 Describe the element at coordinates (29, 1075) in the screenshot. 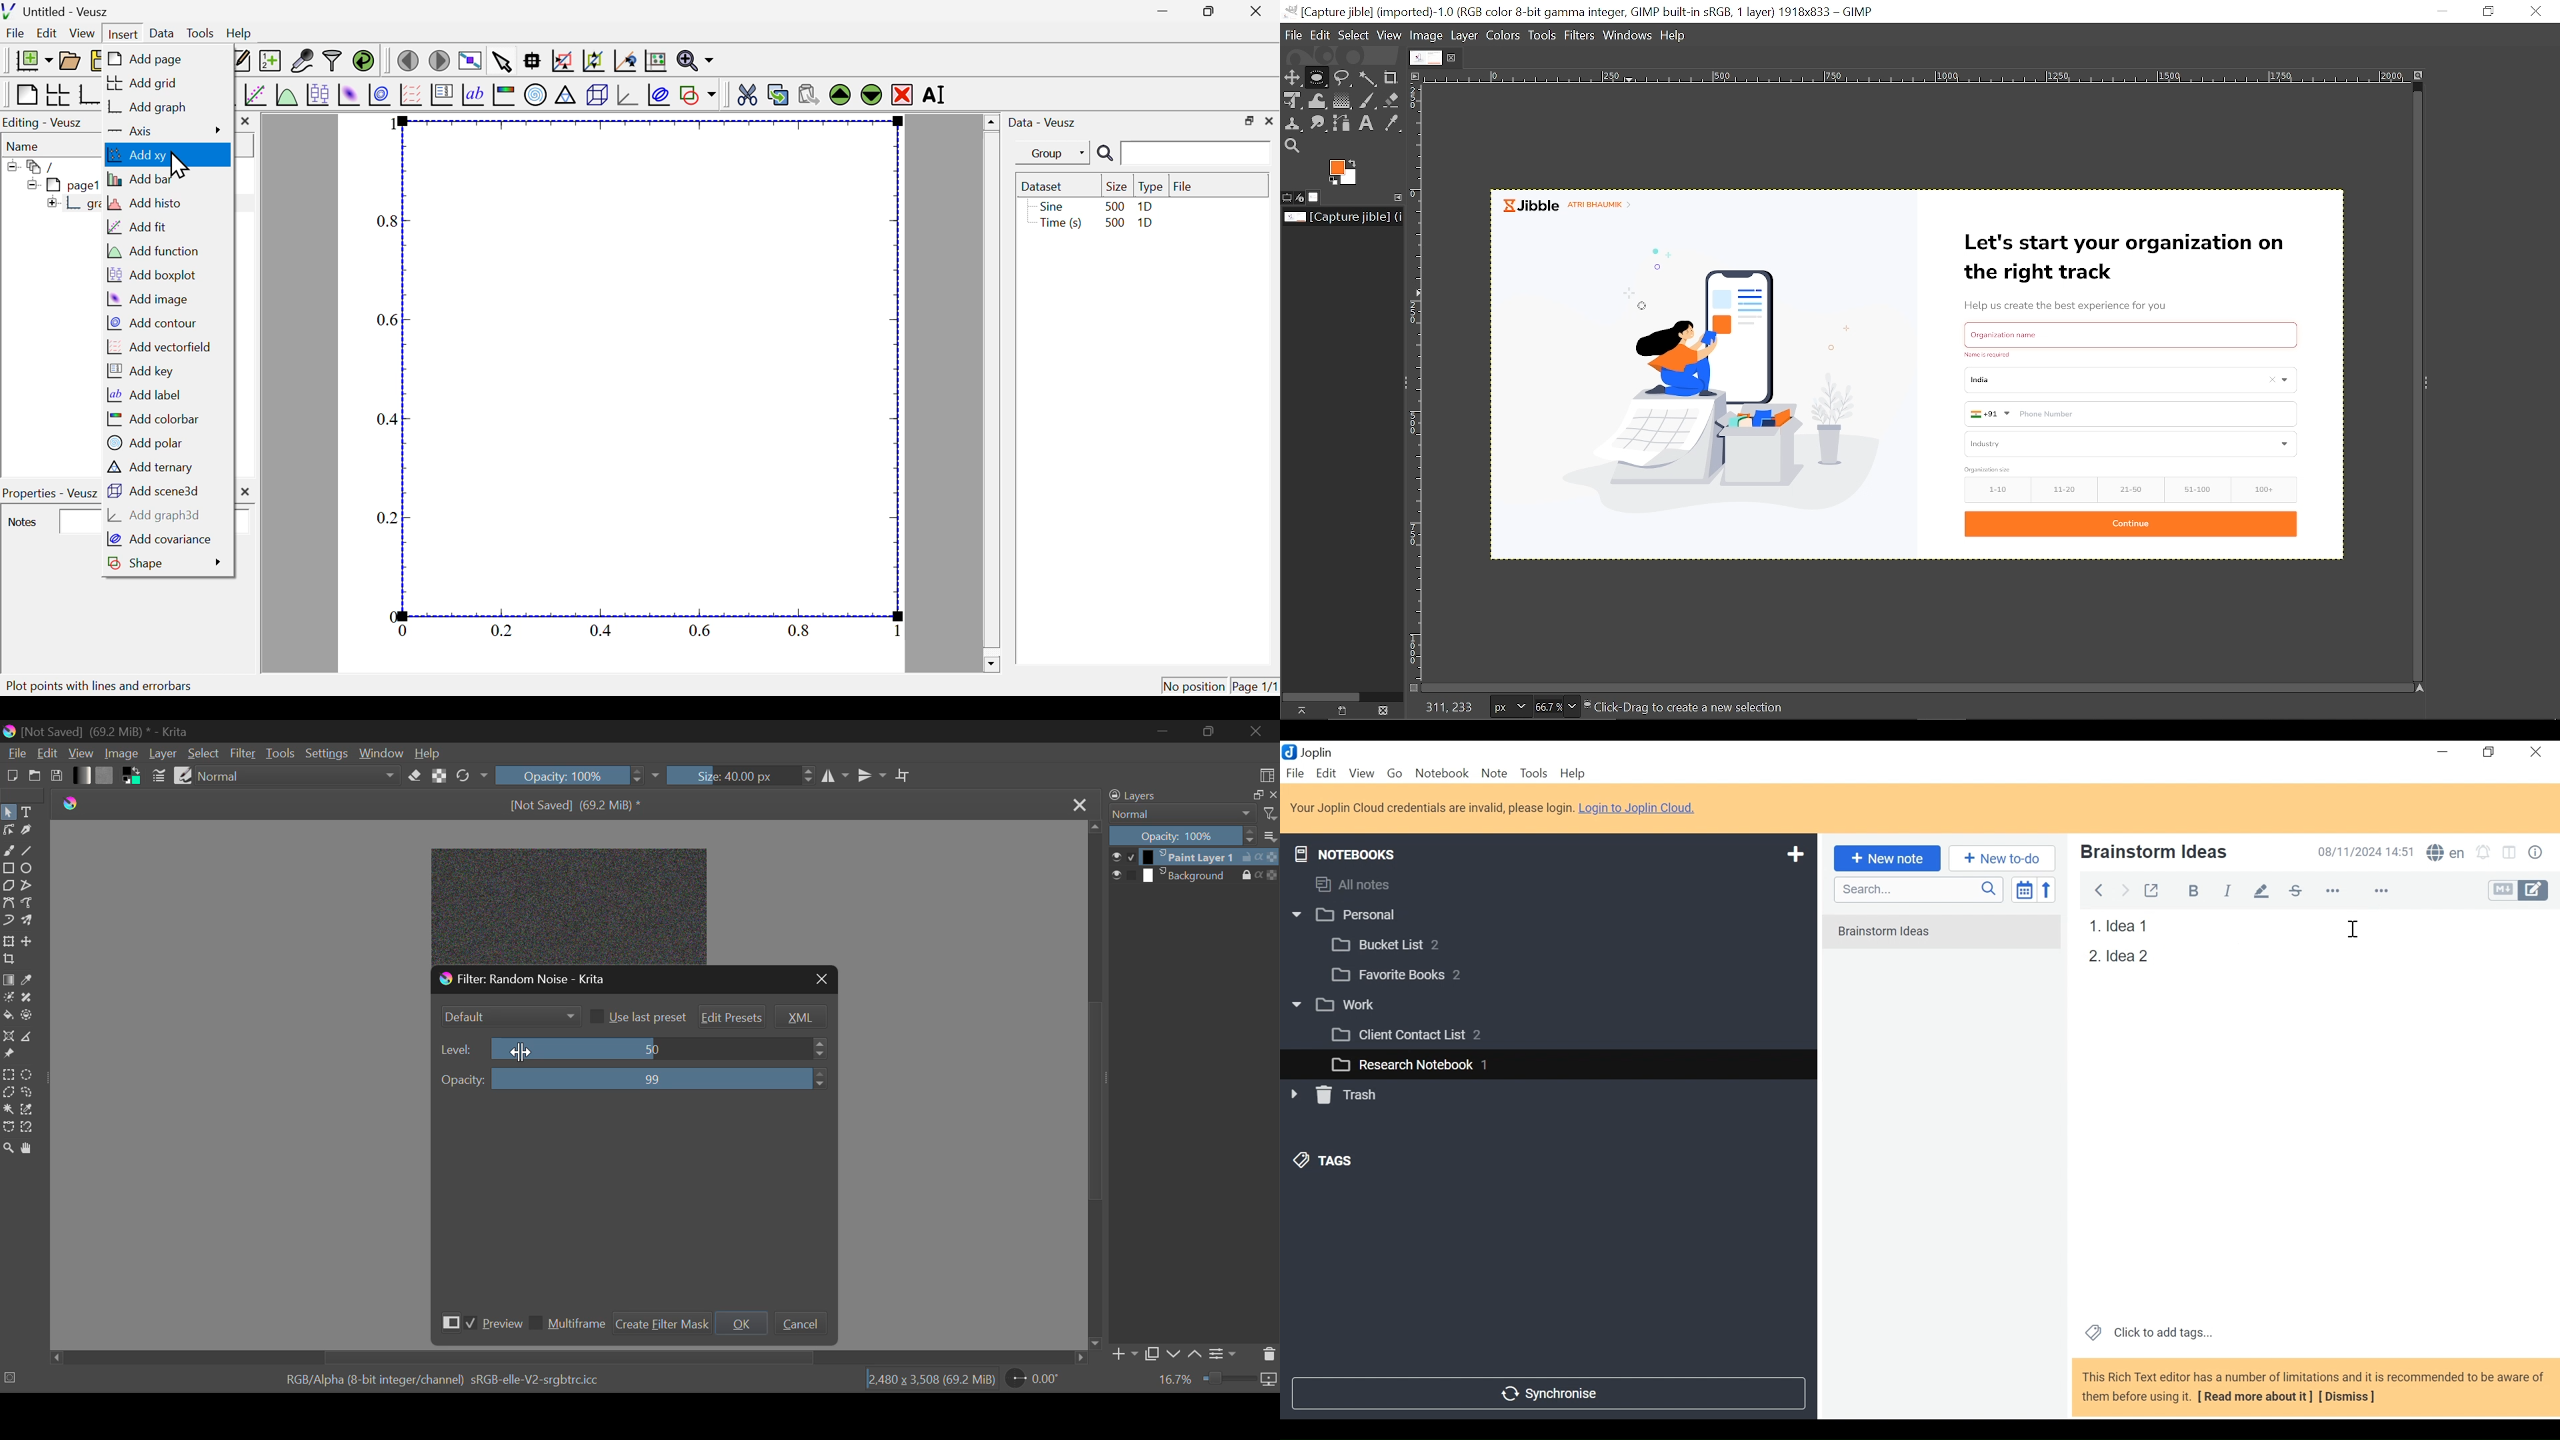

I see `Circular Selection` at that location.